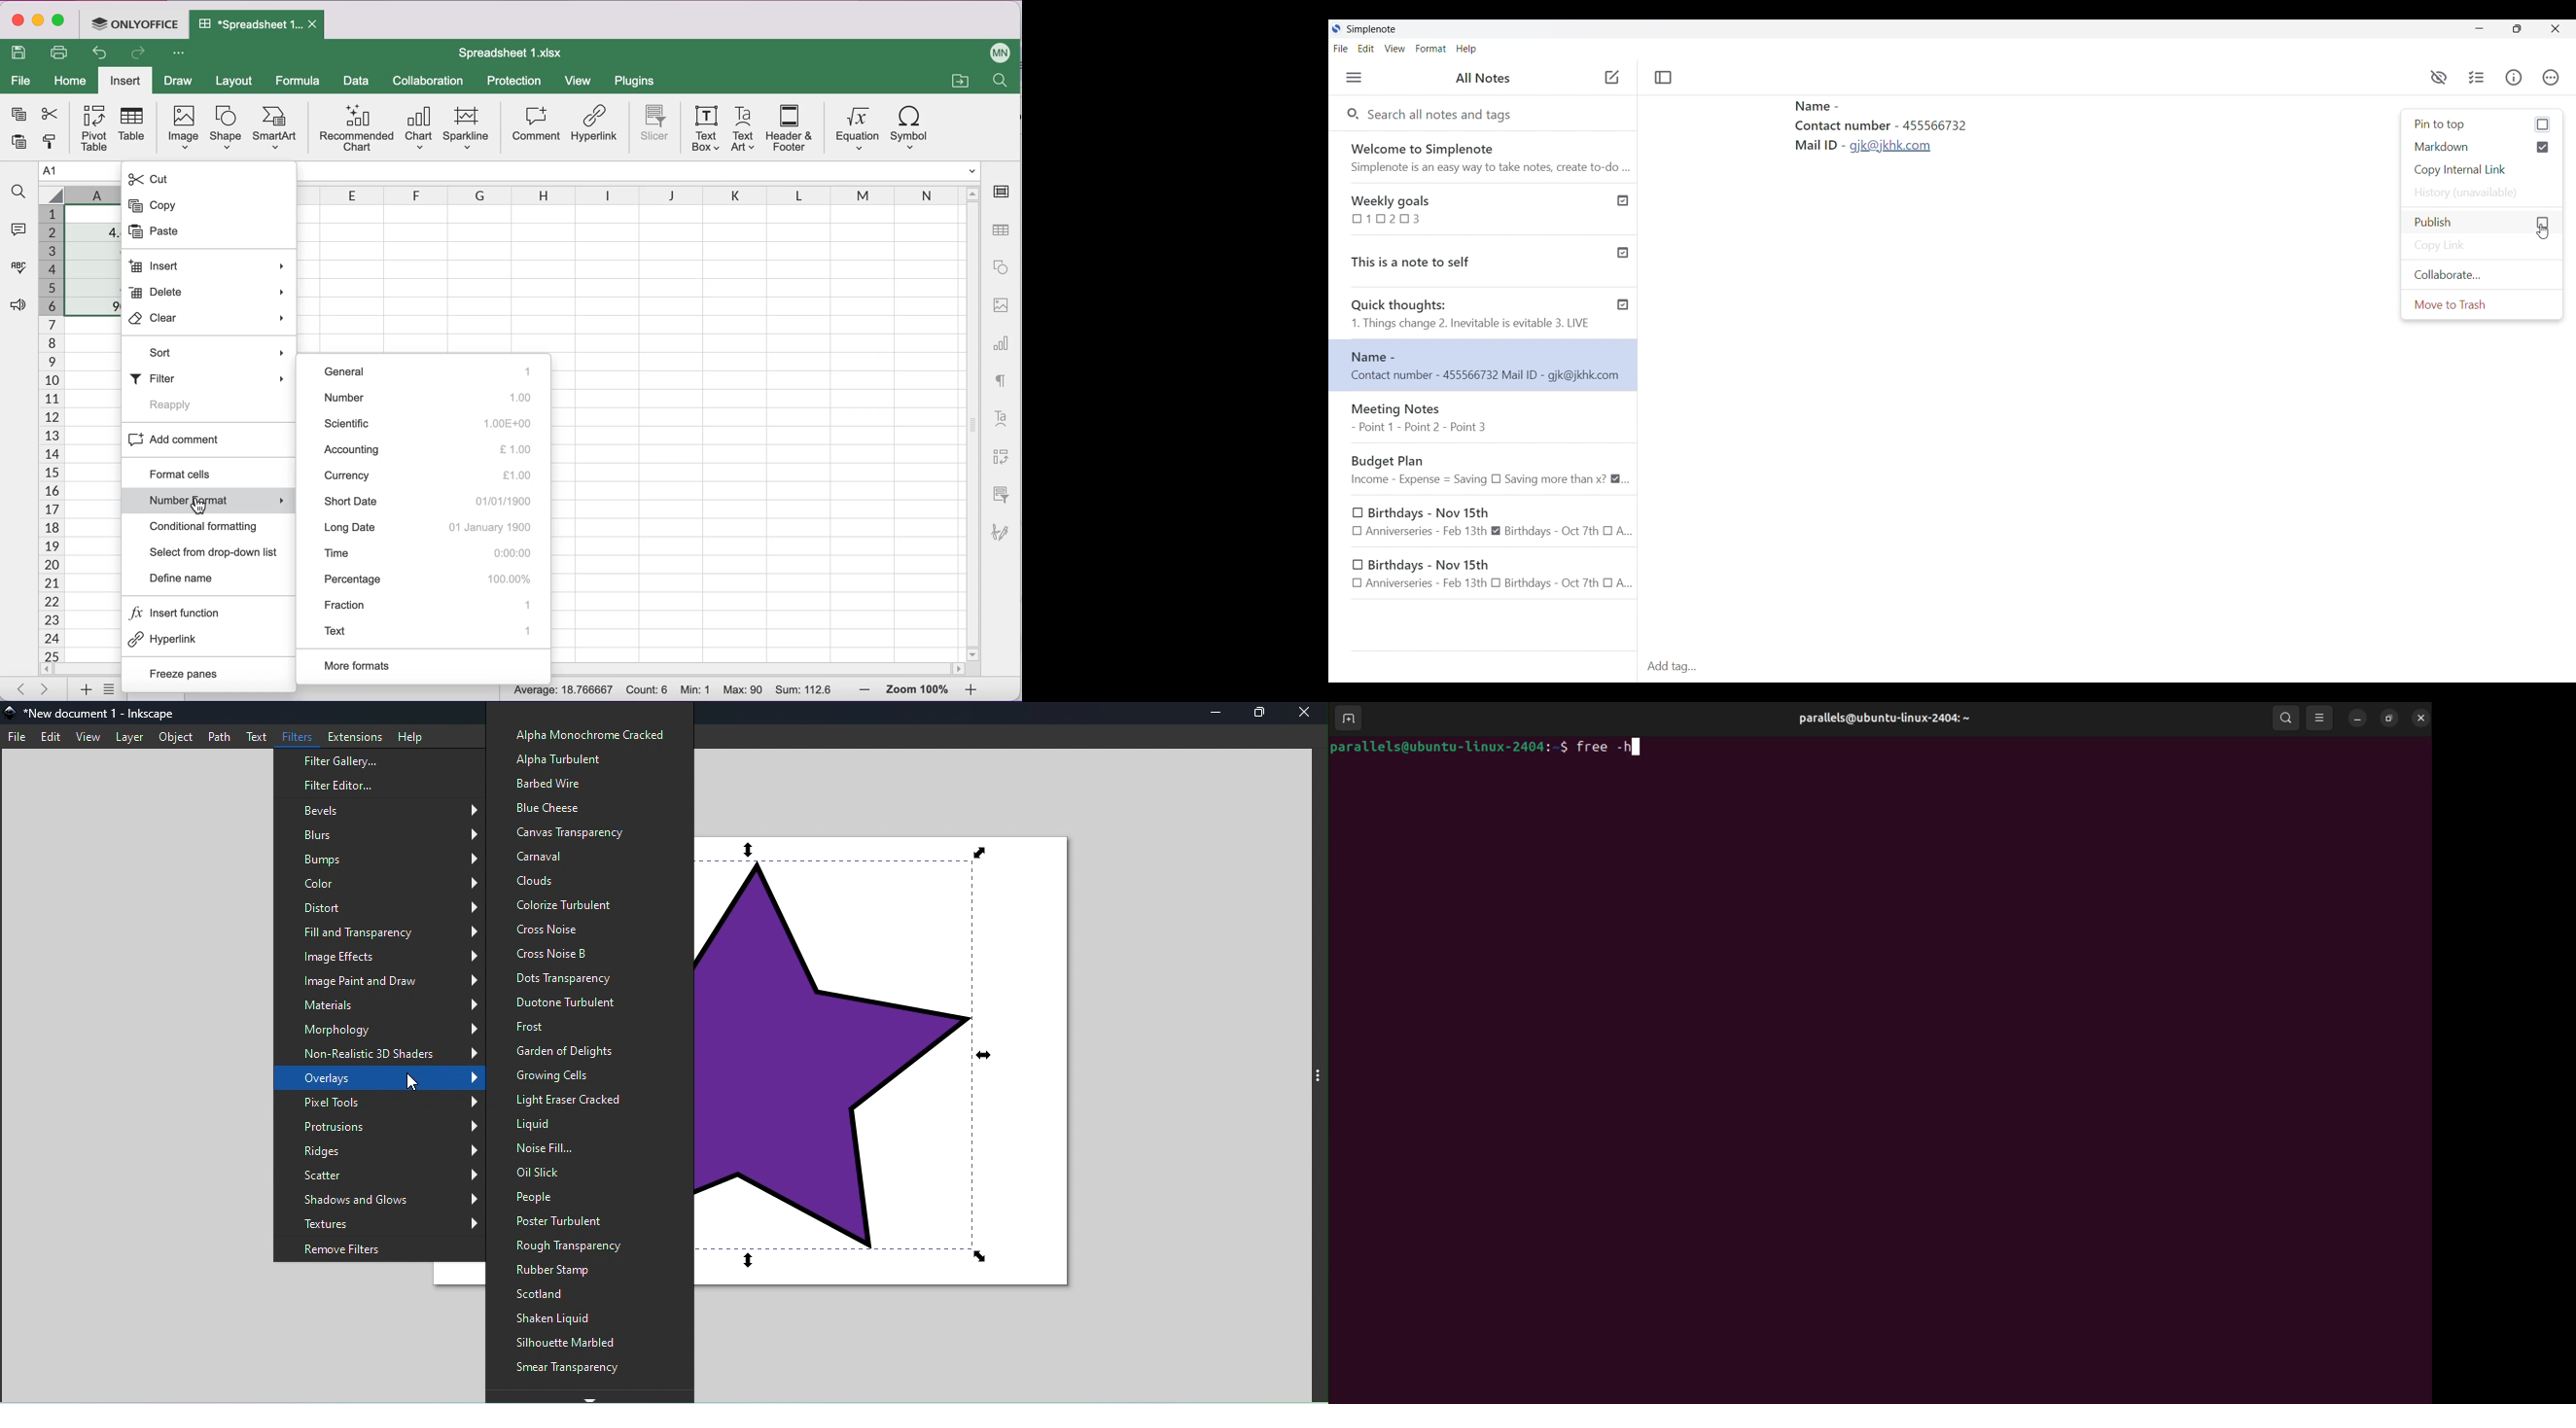 Image resolution: width=2576 pixels, height=1428 pixels. I want to click on spell checking, so click(17, 268).